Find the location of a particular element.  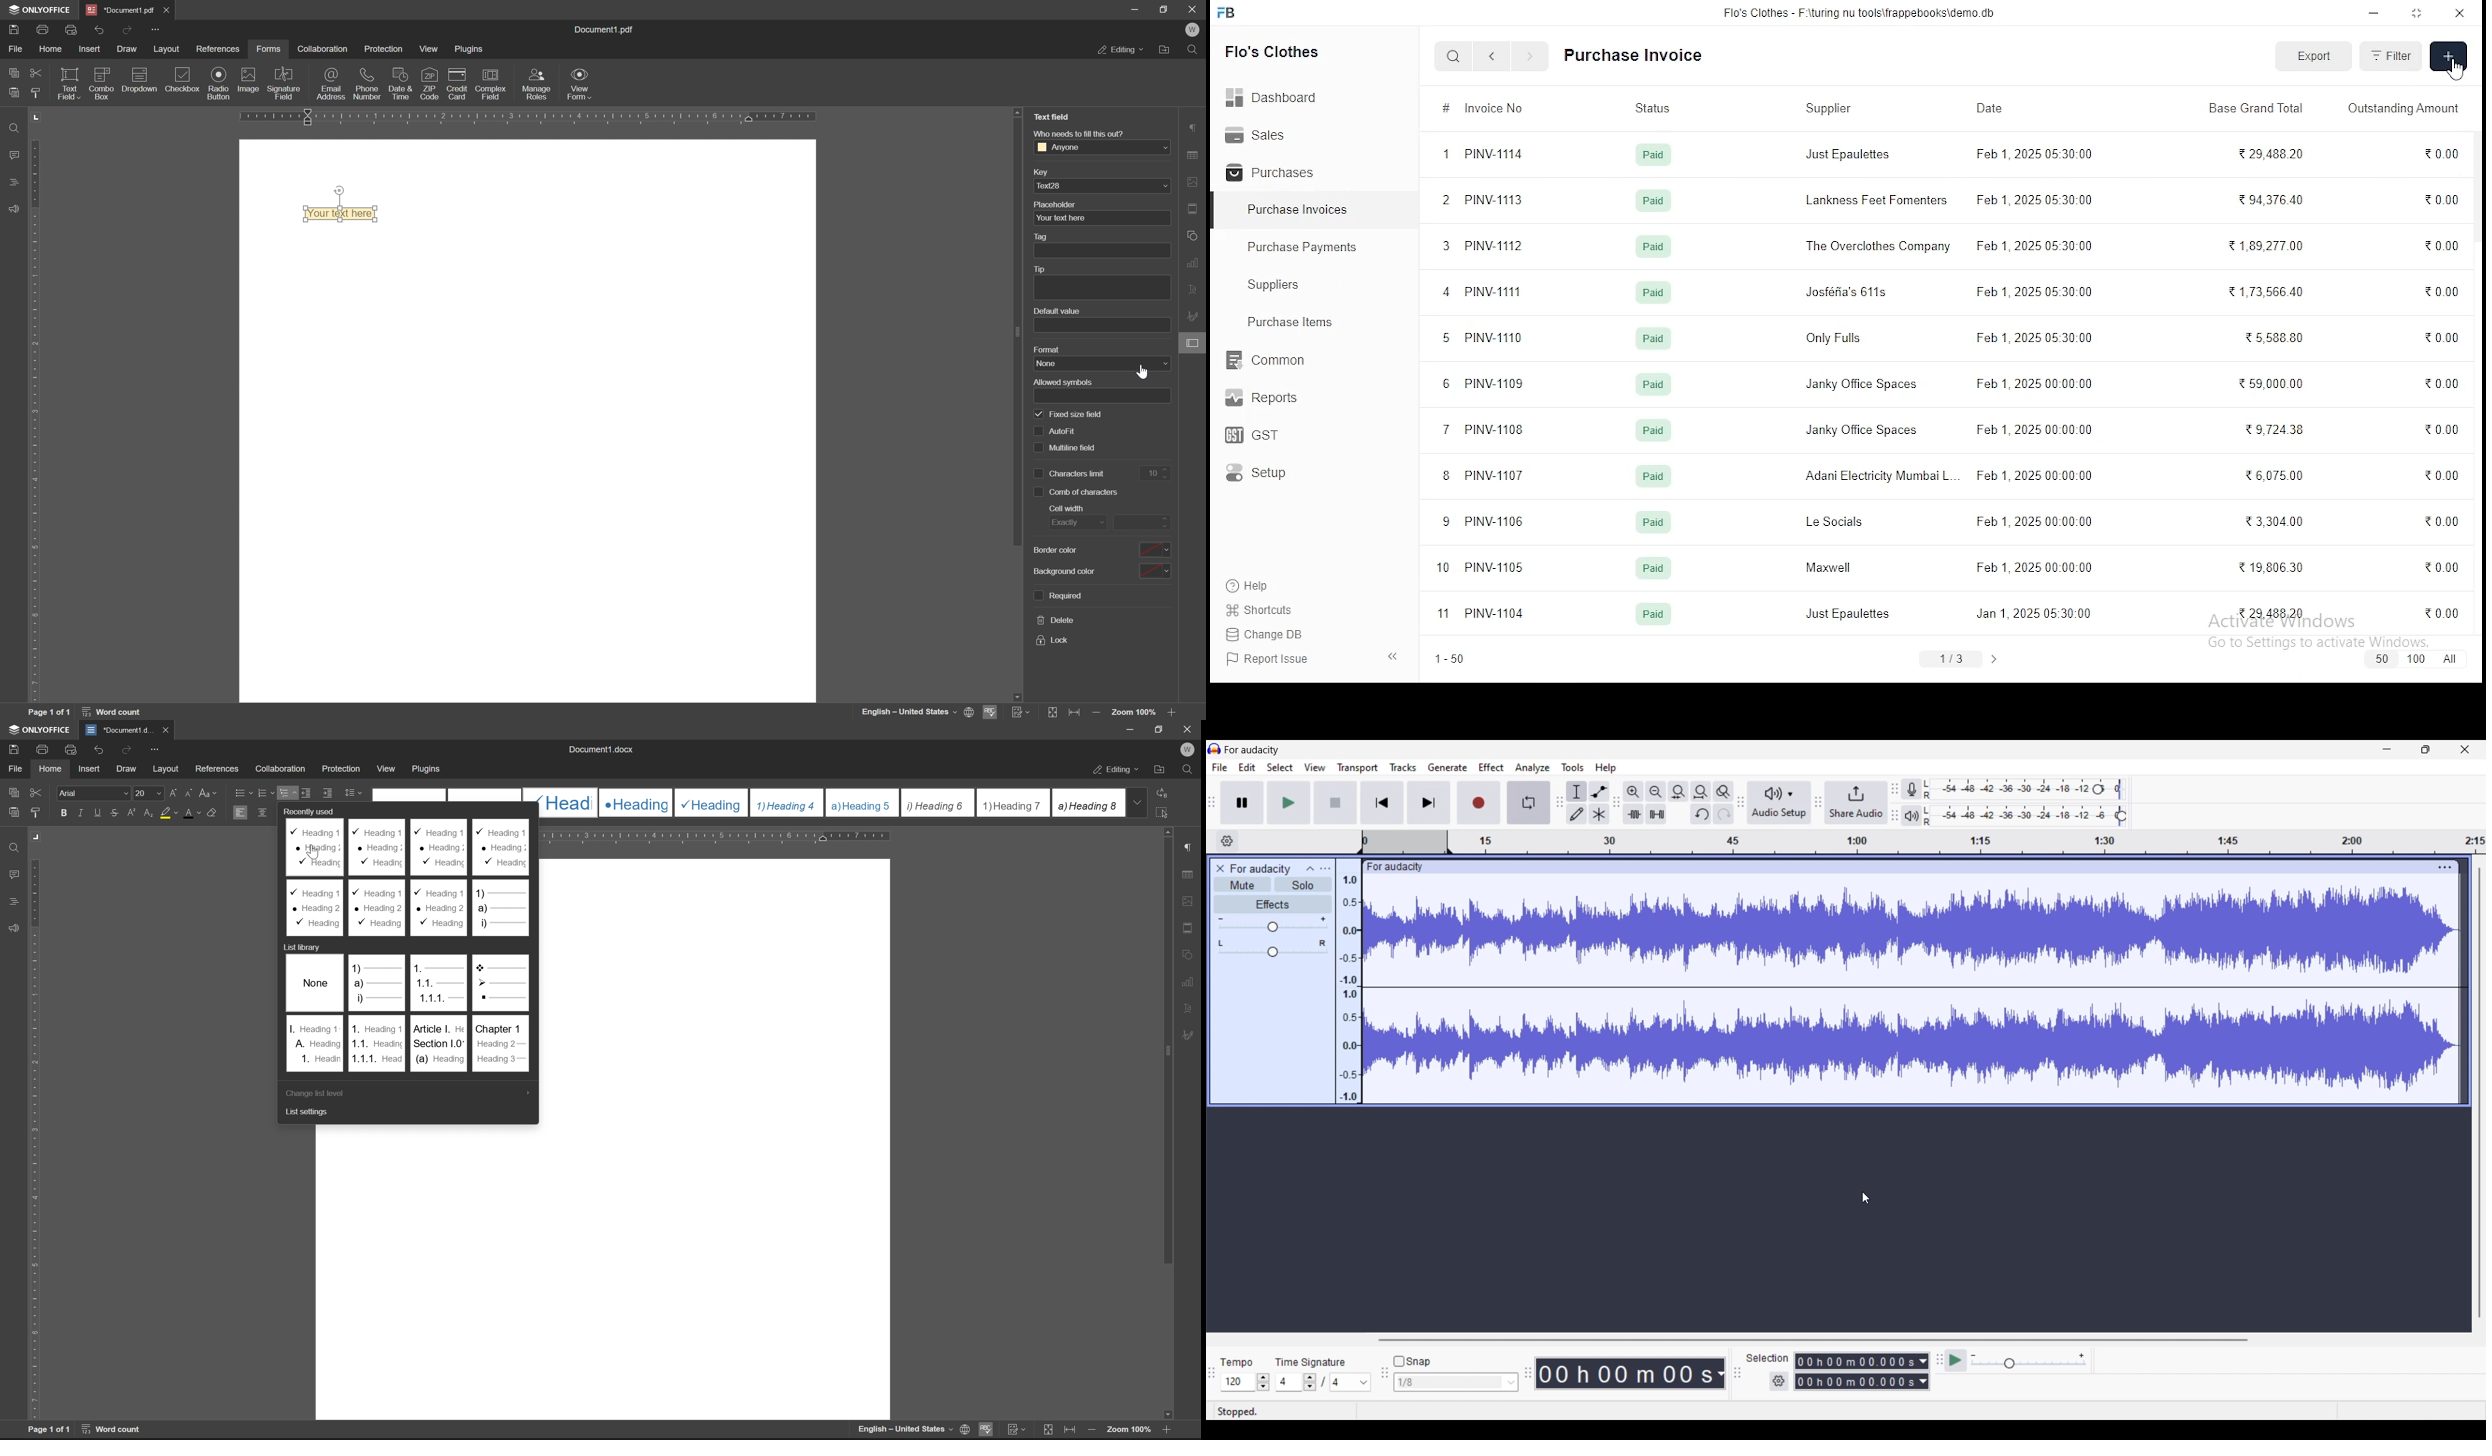

references is located at coordinates (217, 767).